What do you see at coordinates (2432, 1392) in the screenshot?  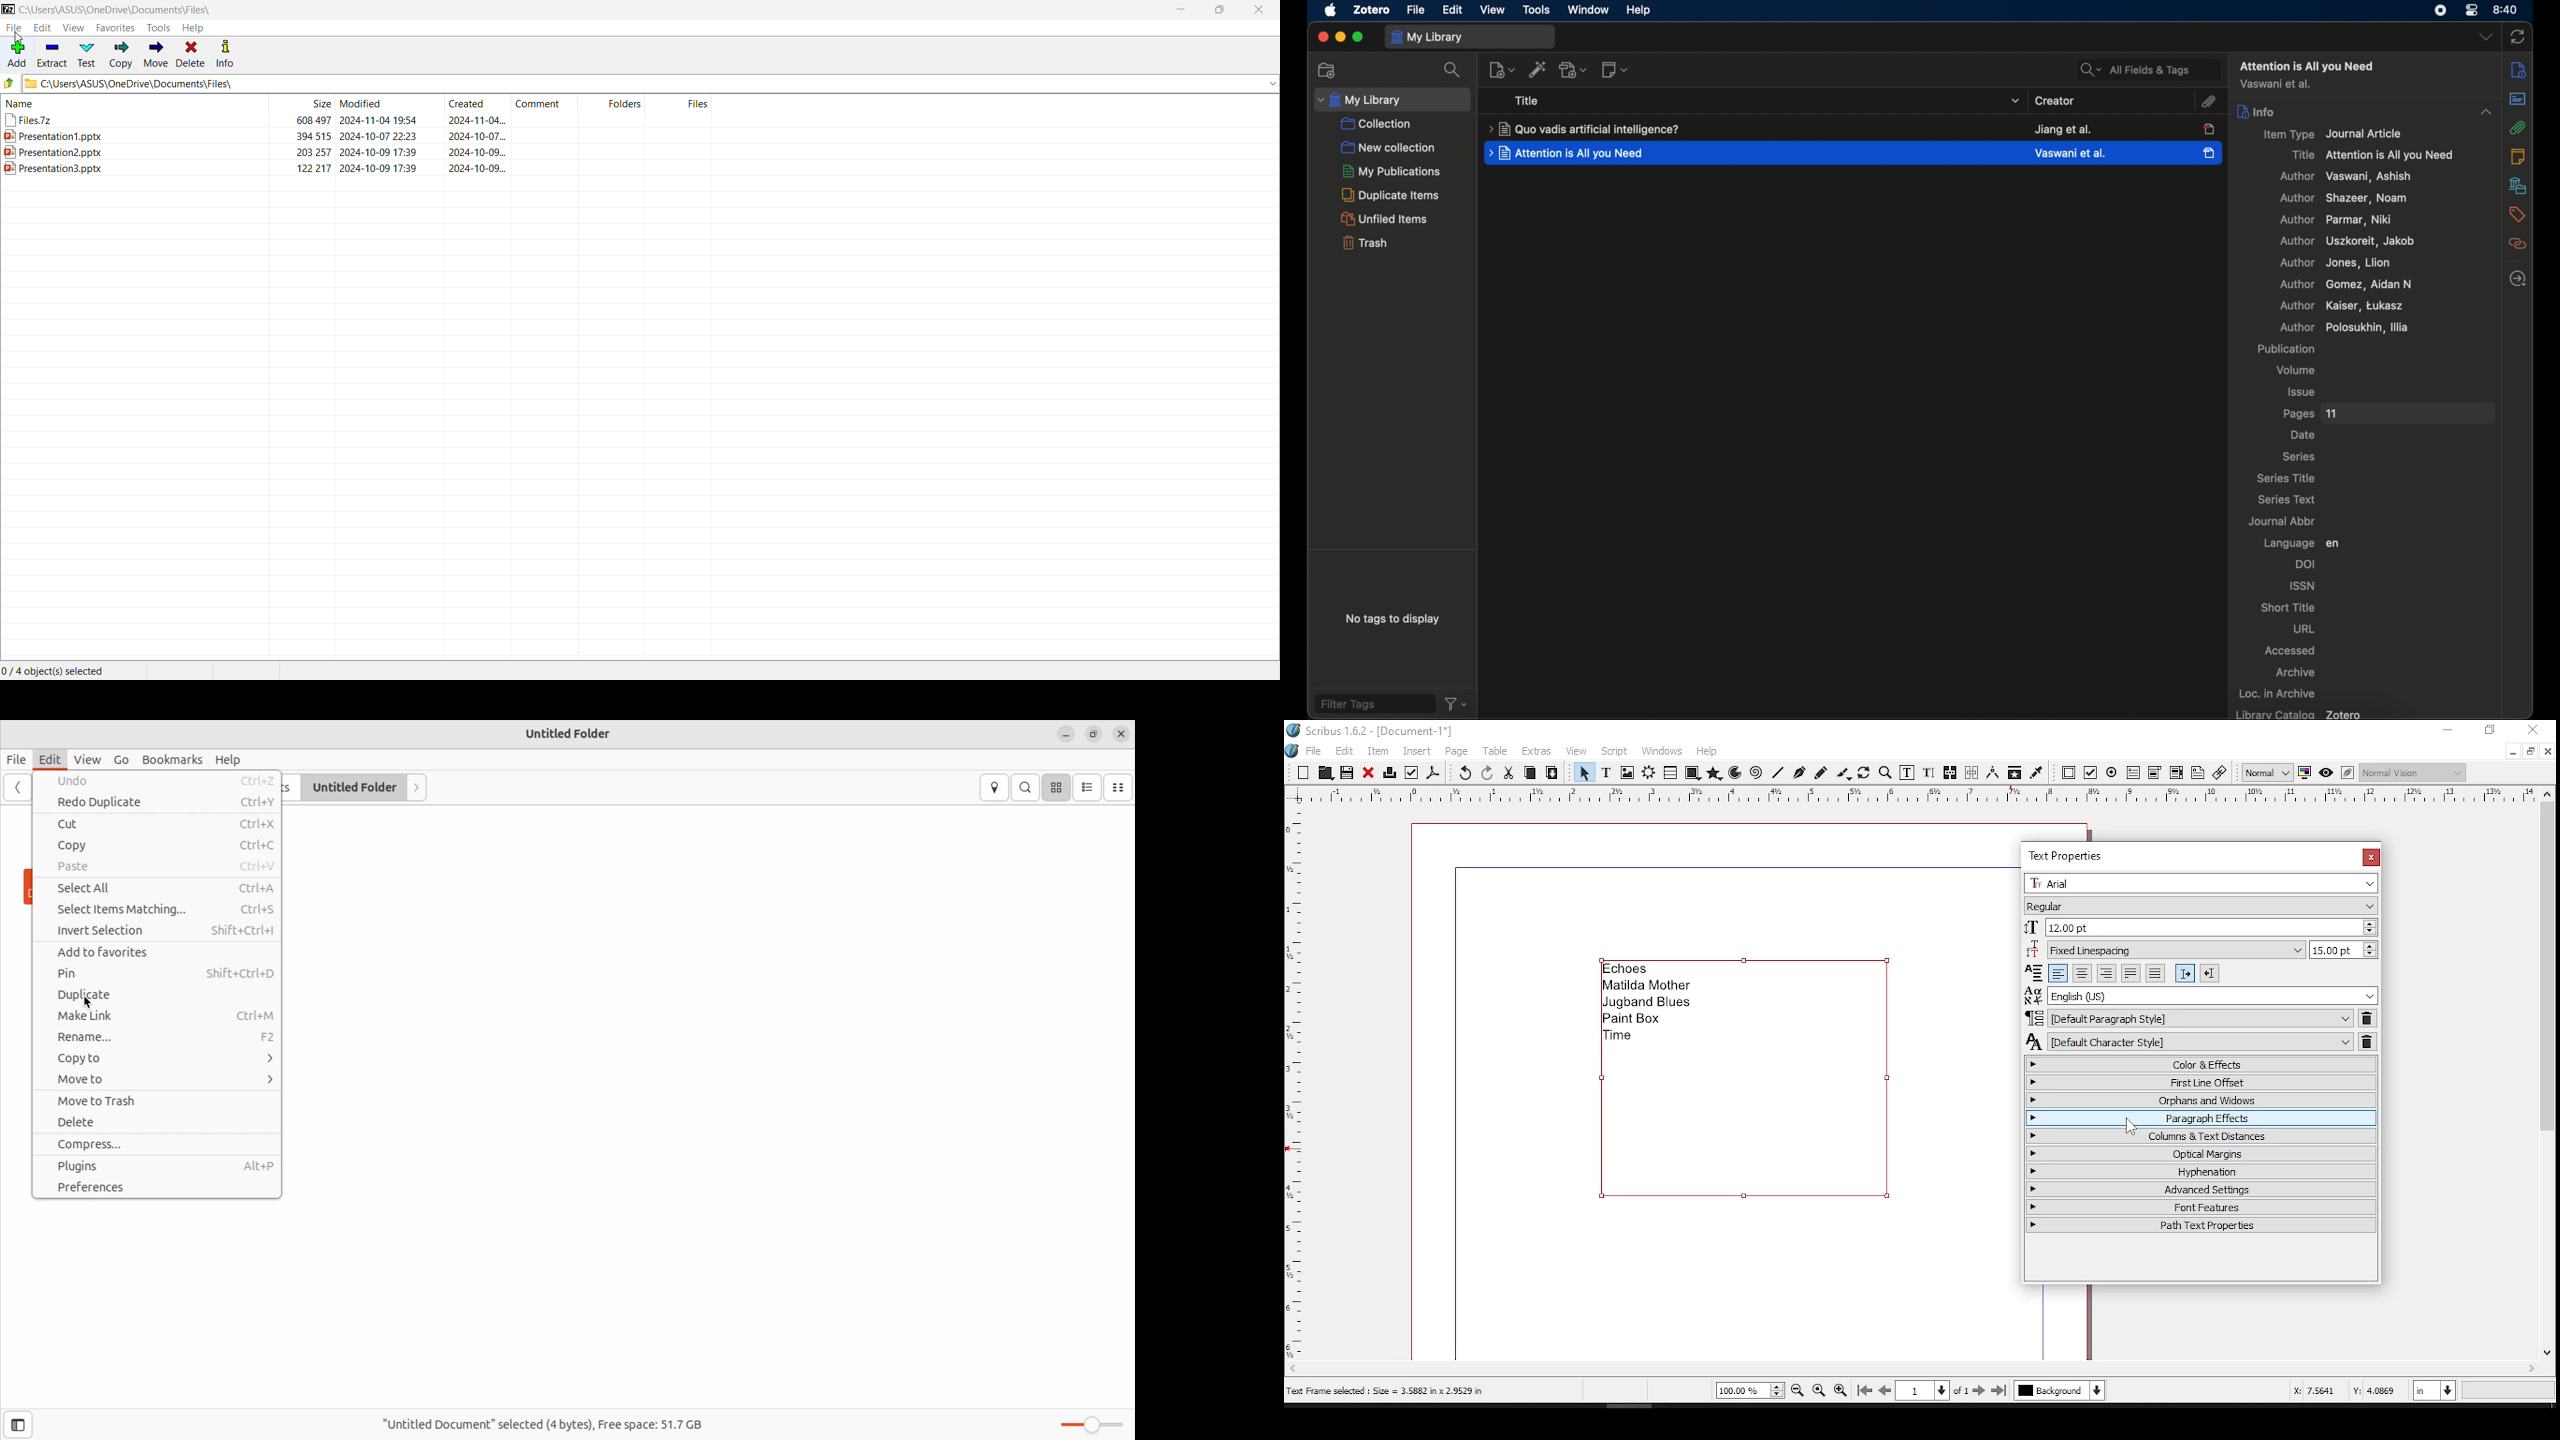 I see `units` at bounding box center [2432, 1392].